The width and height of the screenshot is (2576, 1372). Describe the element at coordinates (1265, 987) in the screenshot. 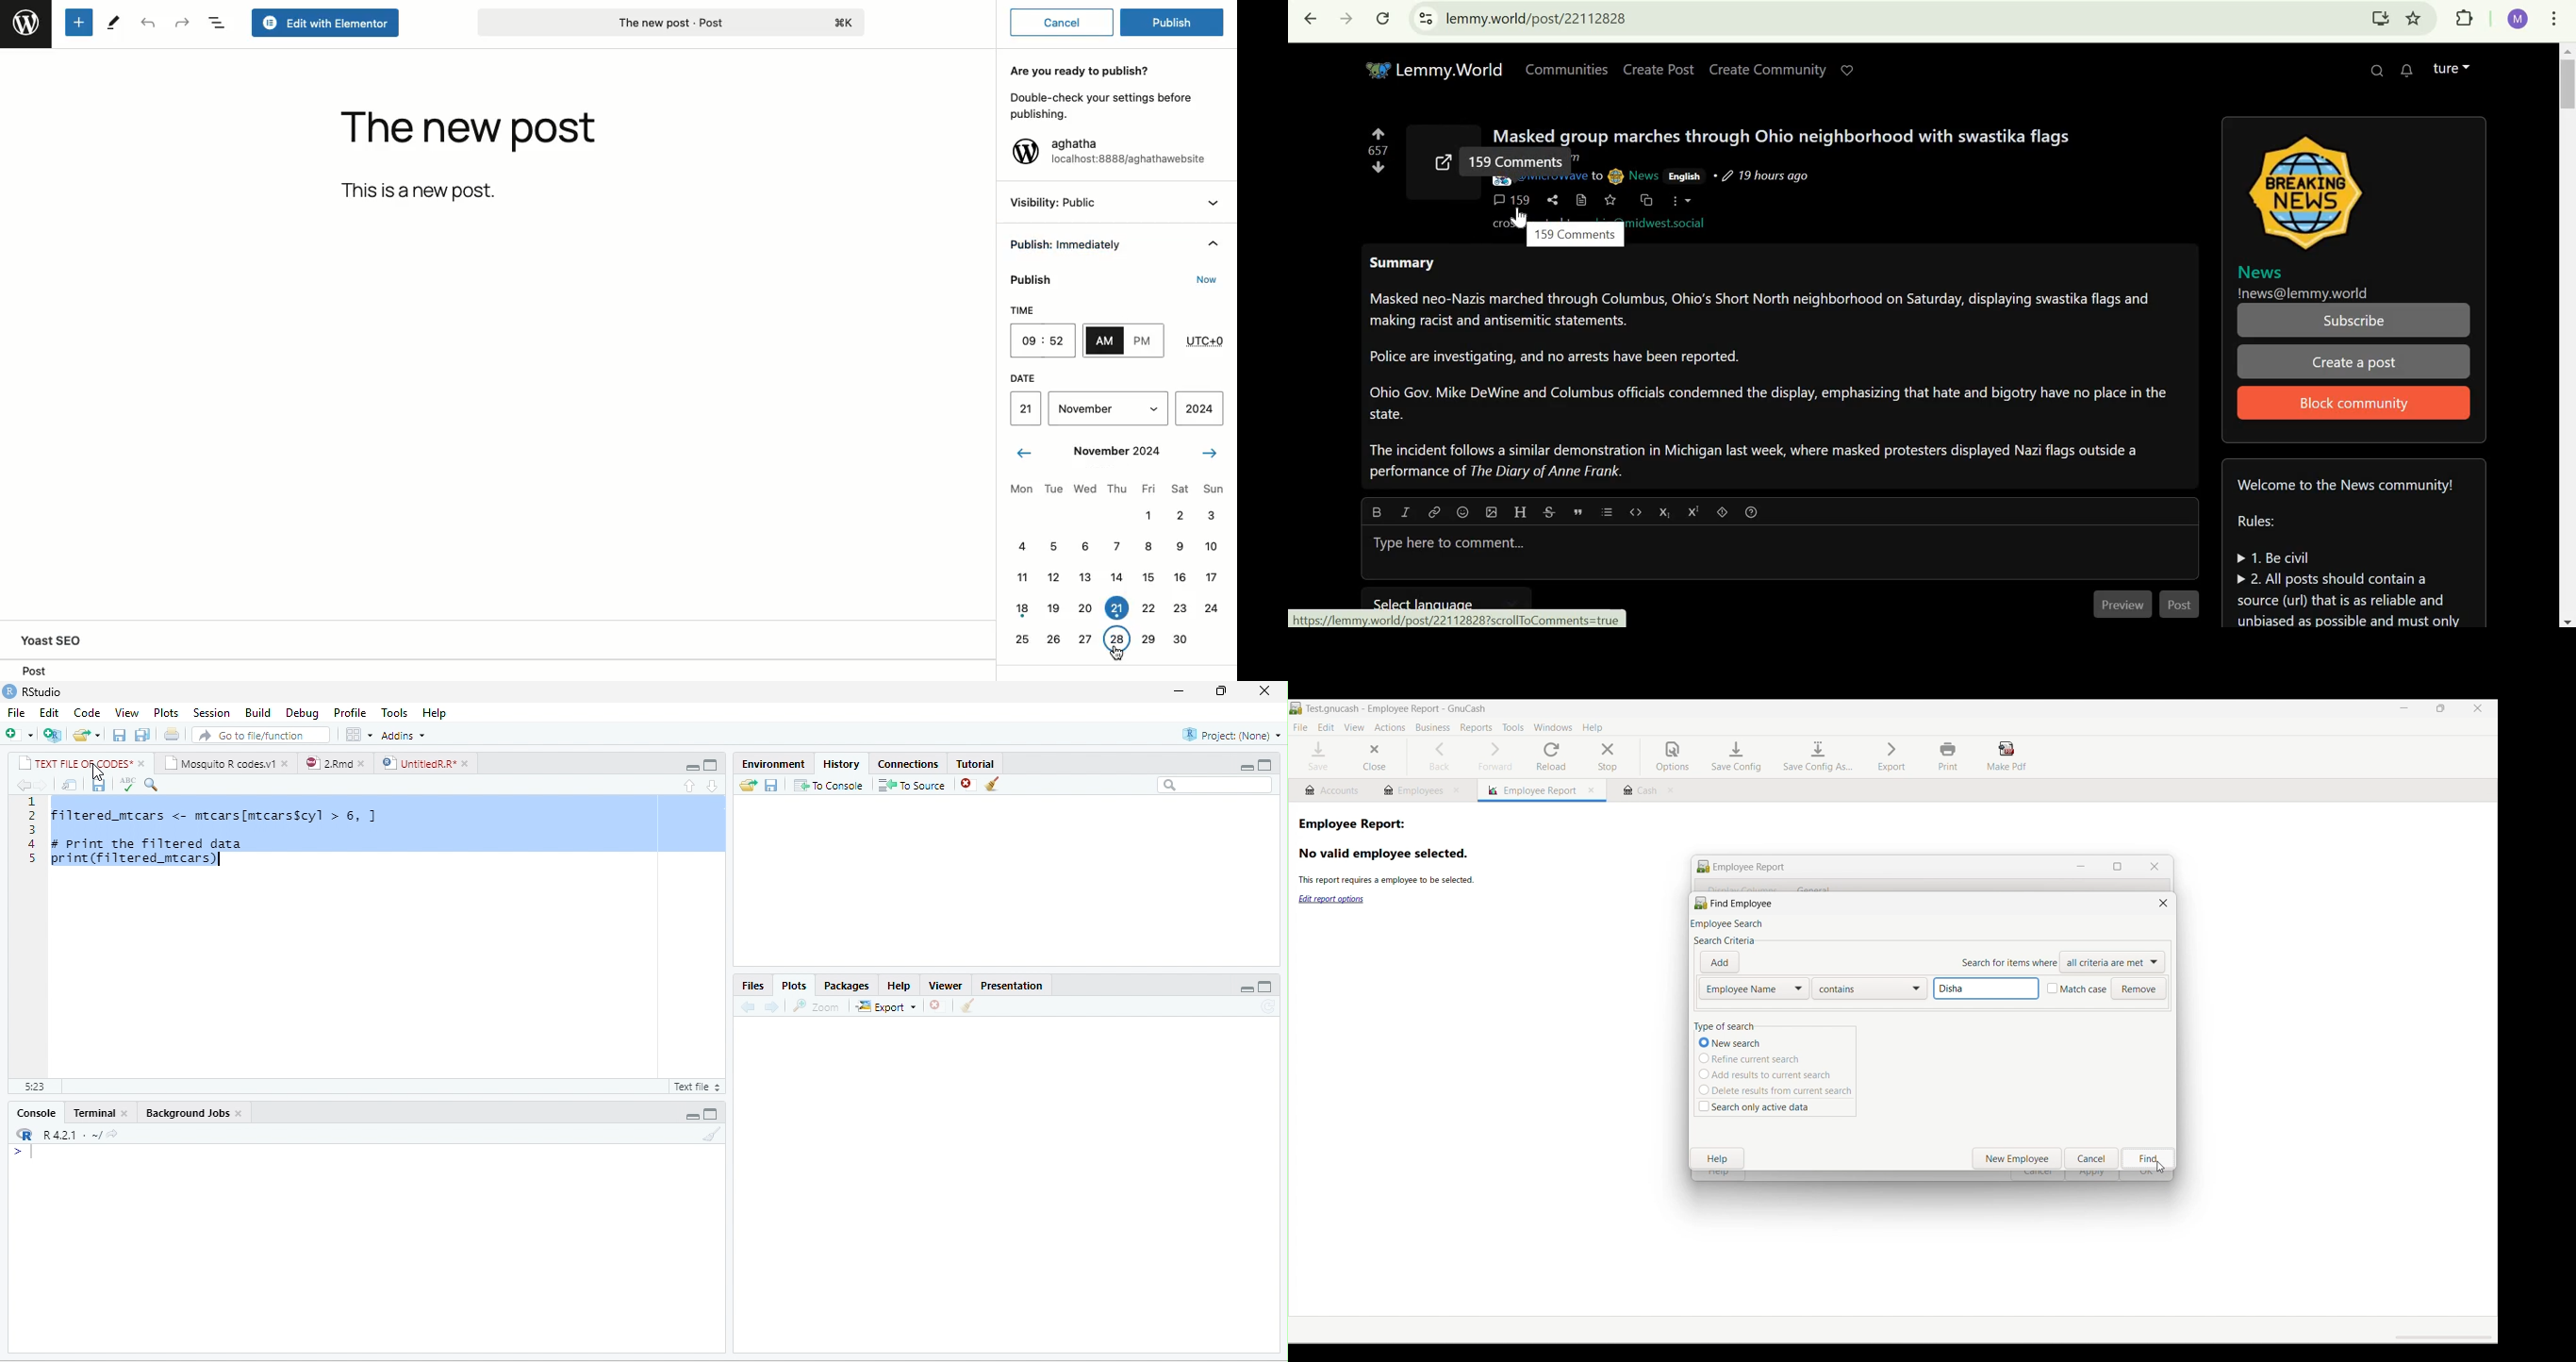

I see `maximize` at that location.